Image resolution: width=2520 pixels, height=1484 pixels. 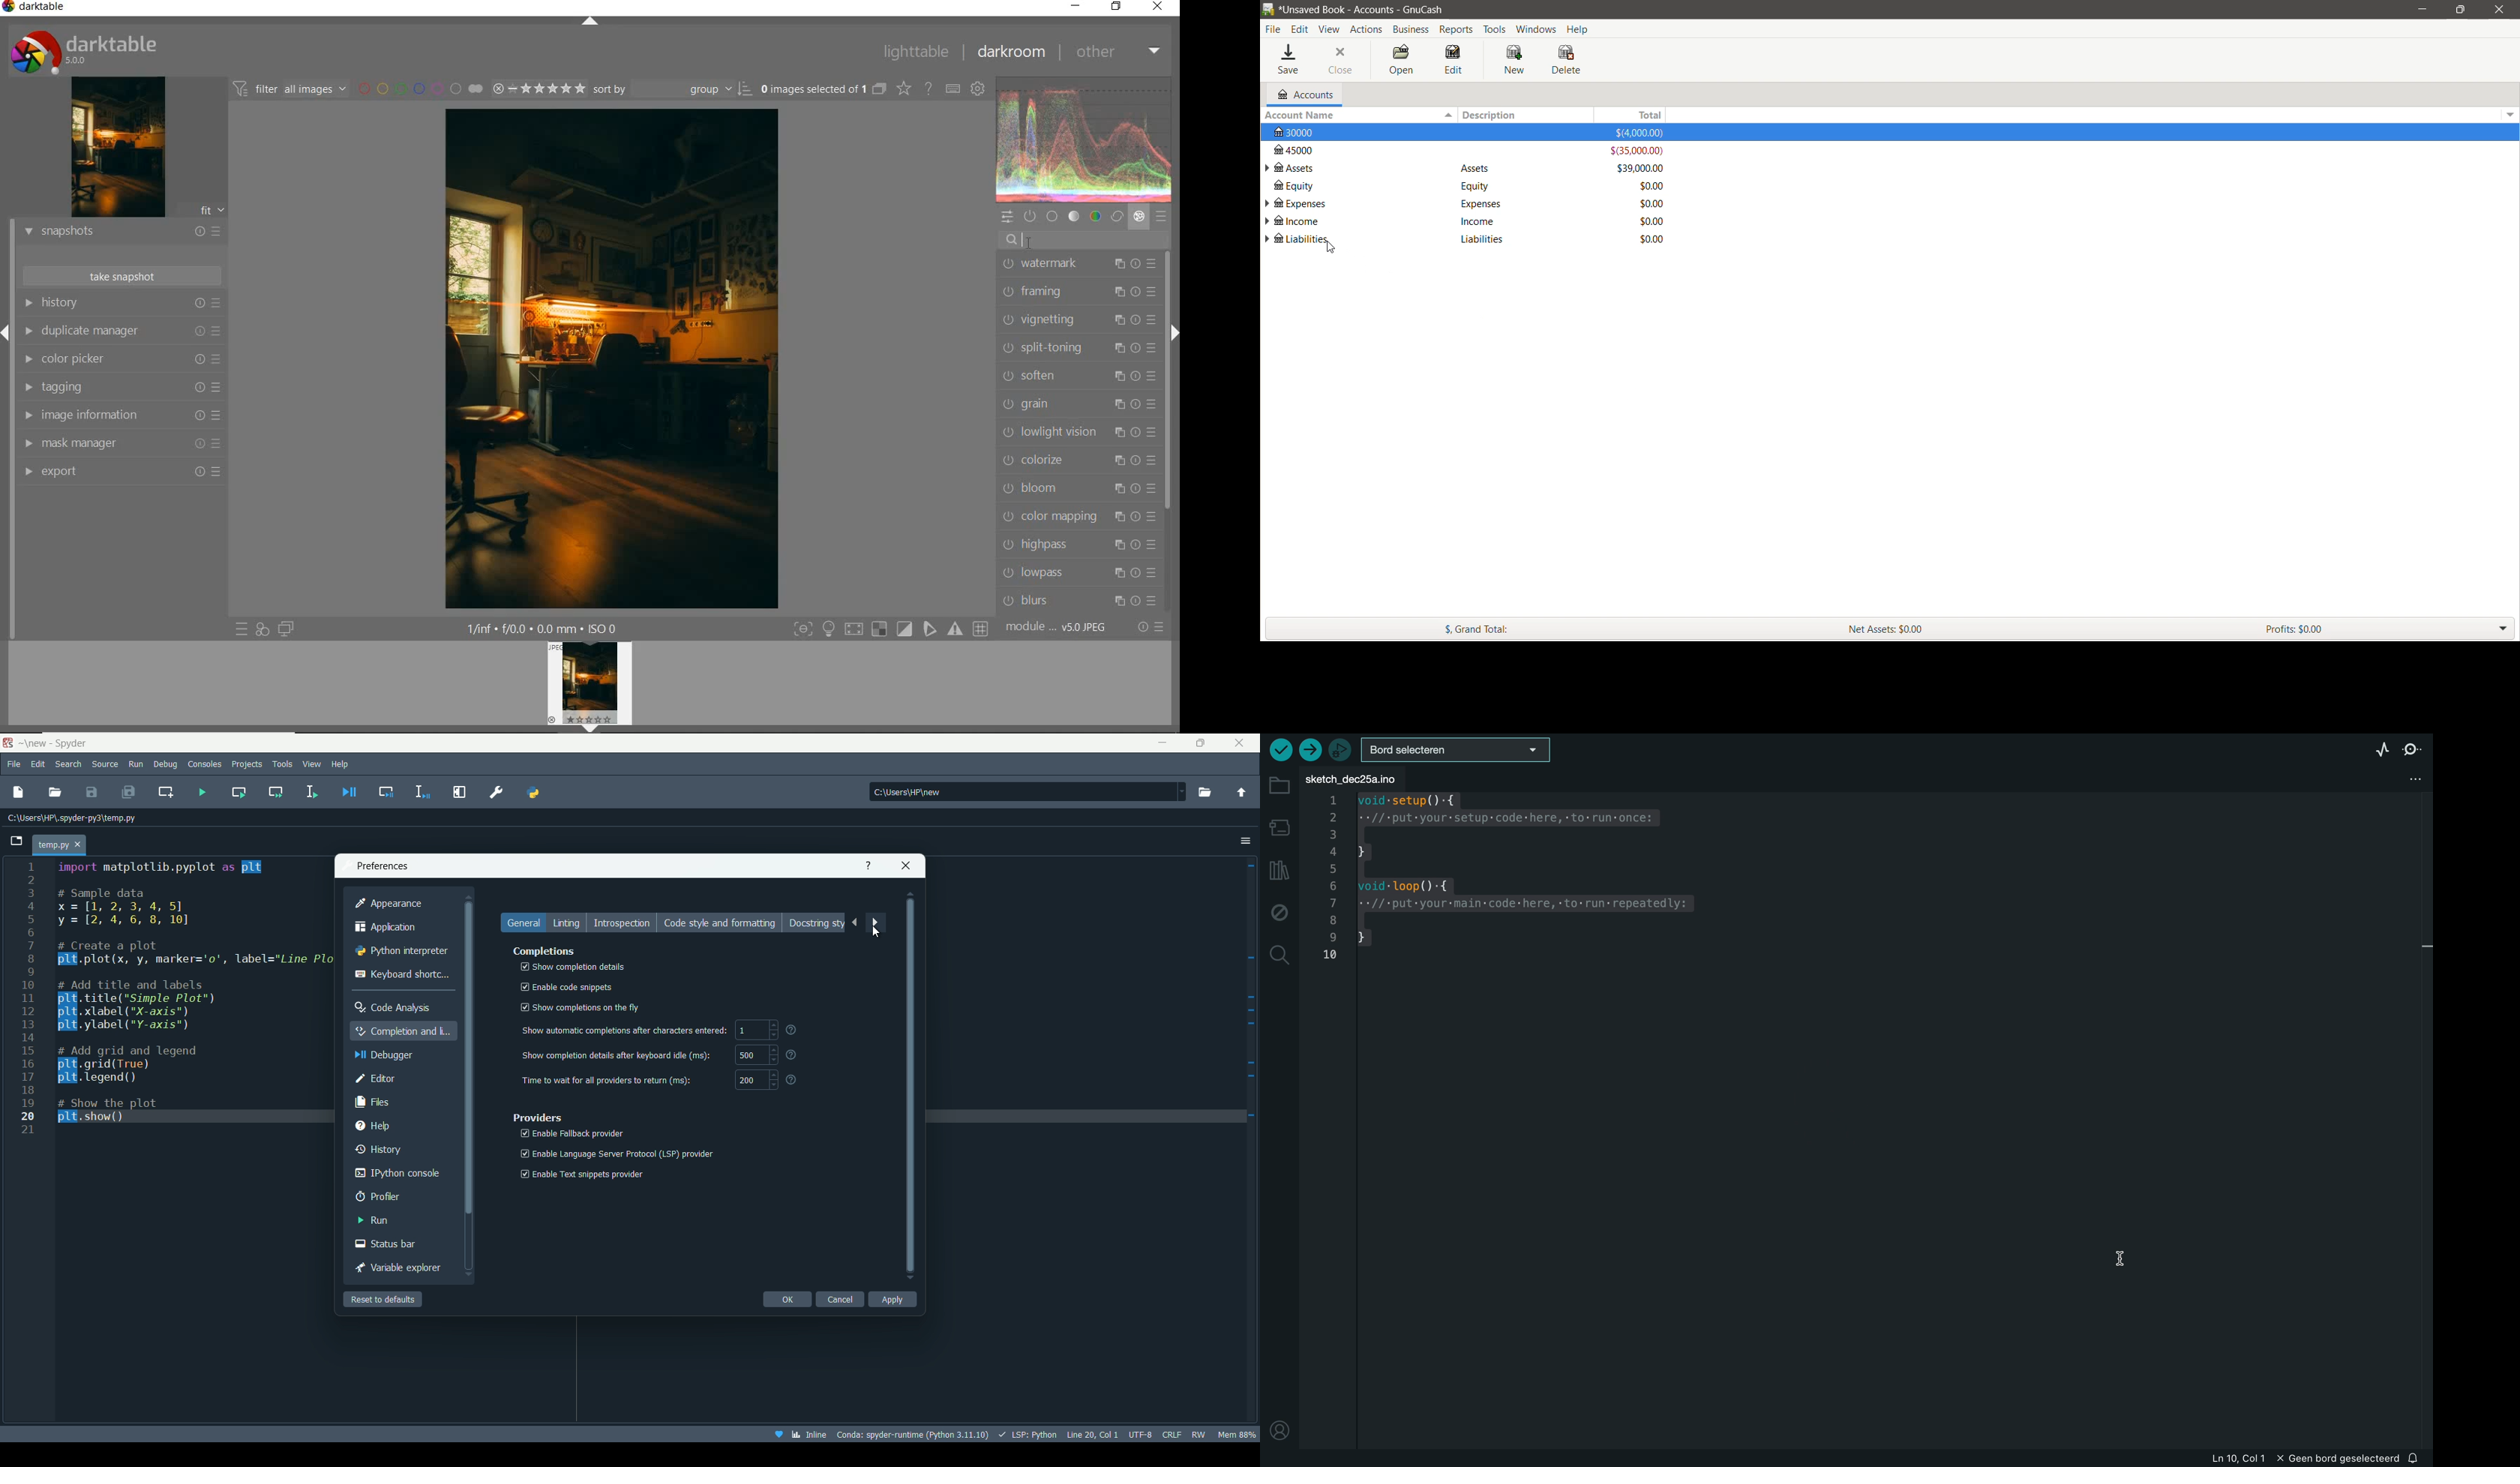 What do you see at coordinates (799, 1434) in the screenshot?
I see `inline` at bounding box center [799, 1434].